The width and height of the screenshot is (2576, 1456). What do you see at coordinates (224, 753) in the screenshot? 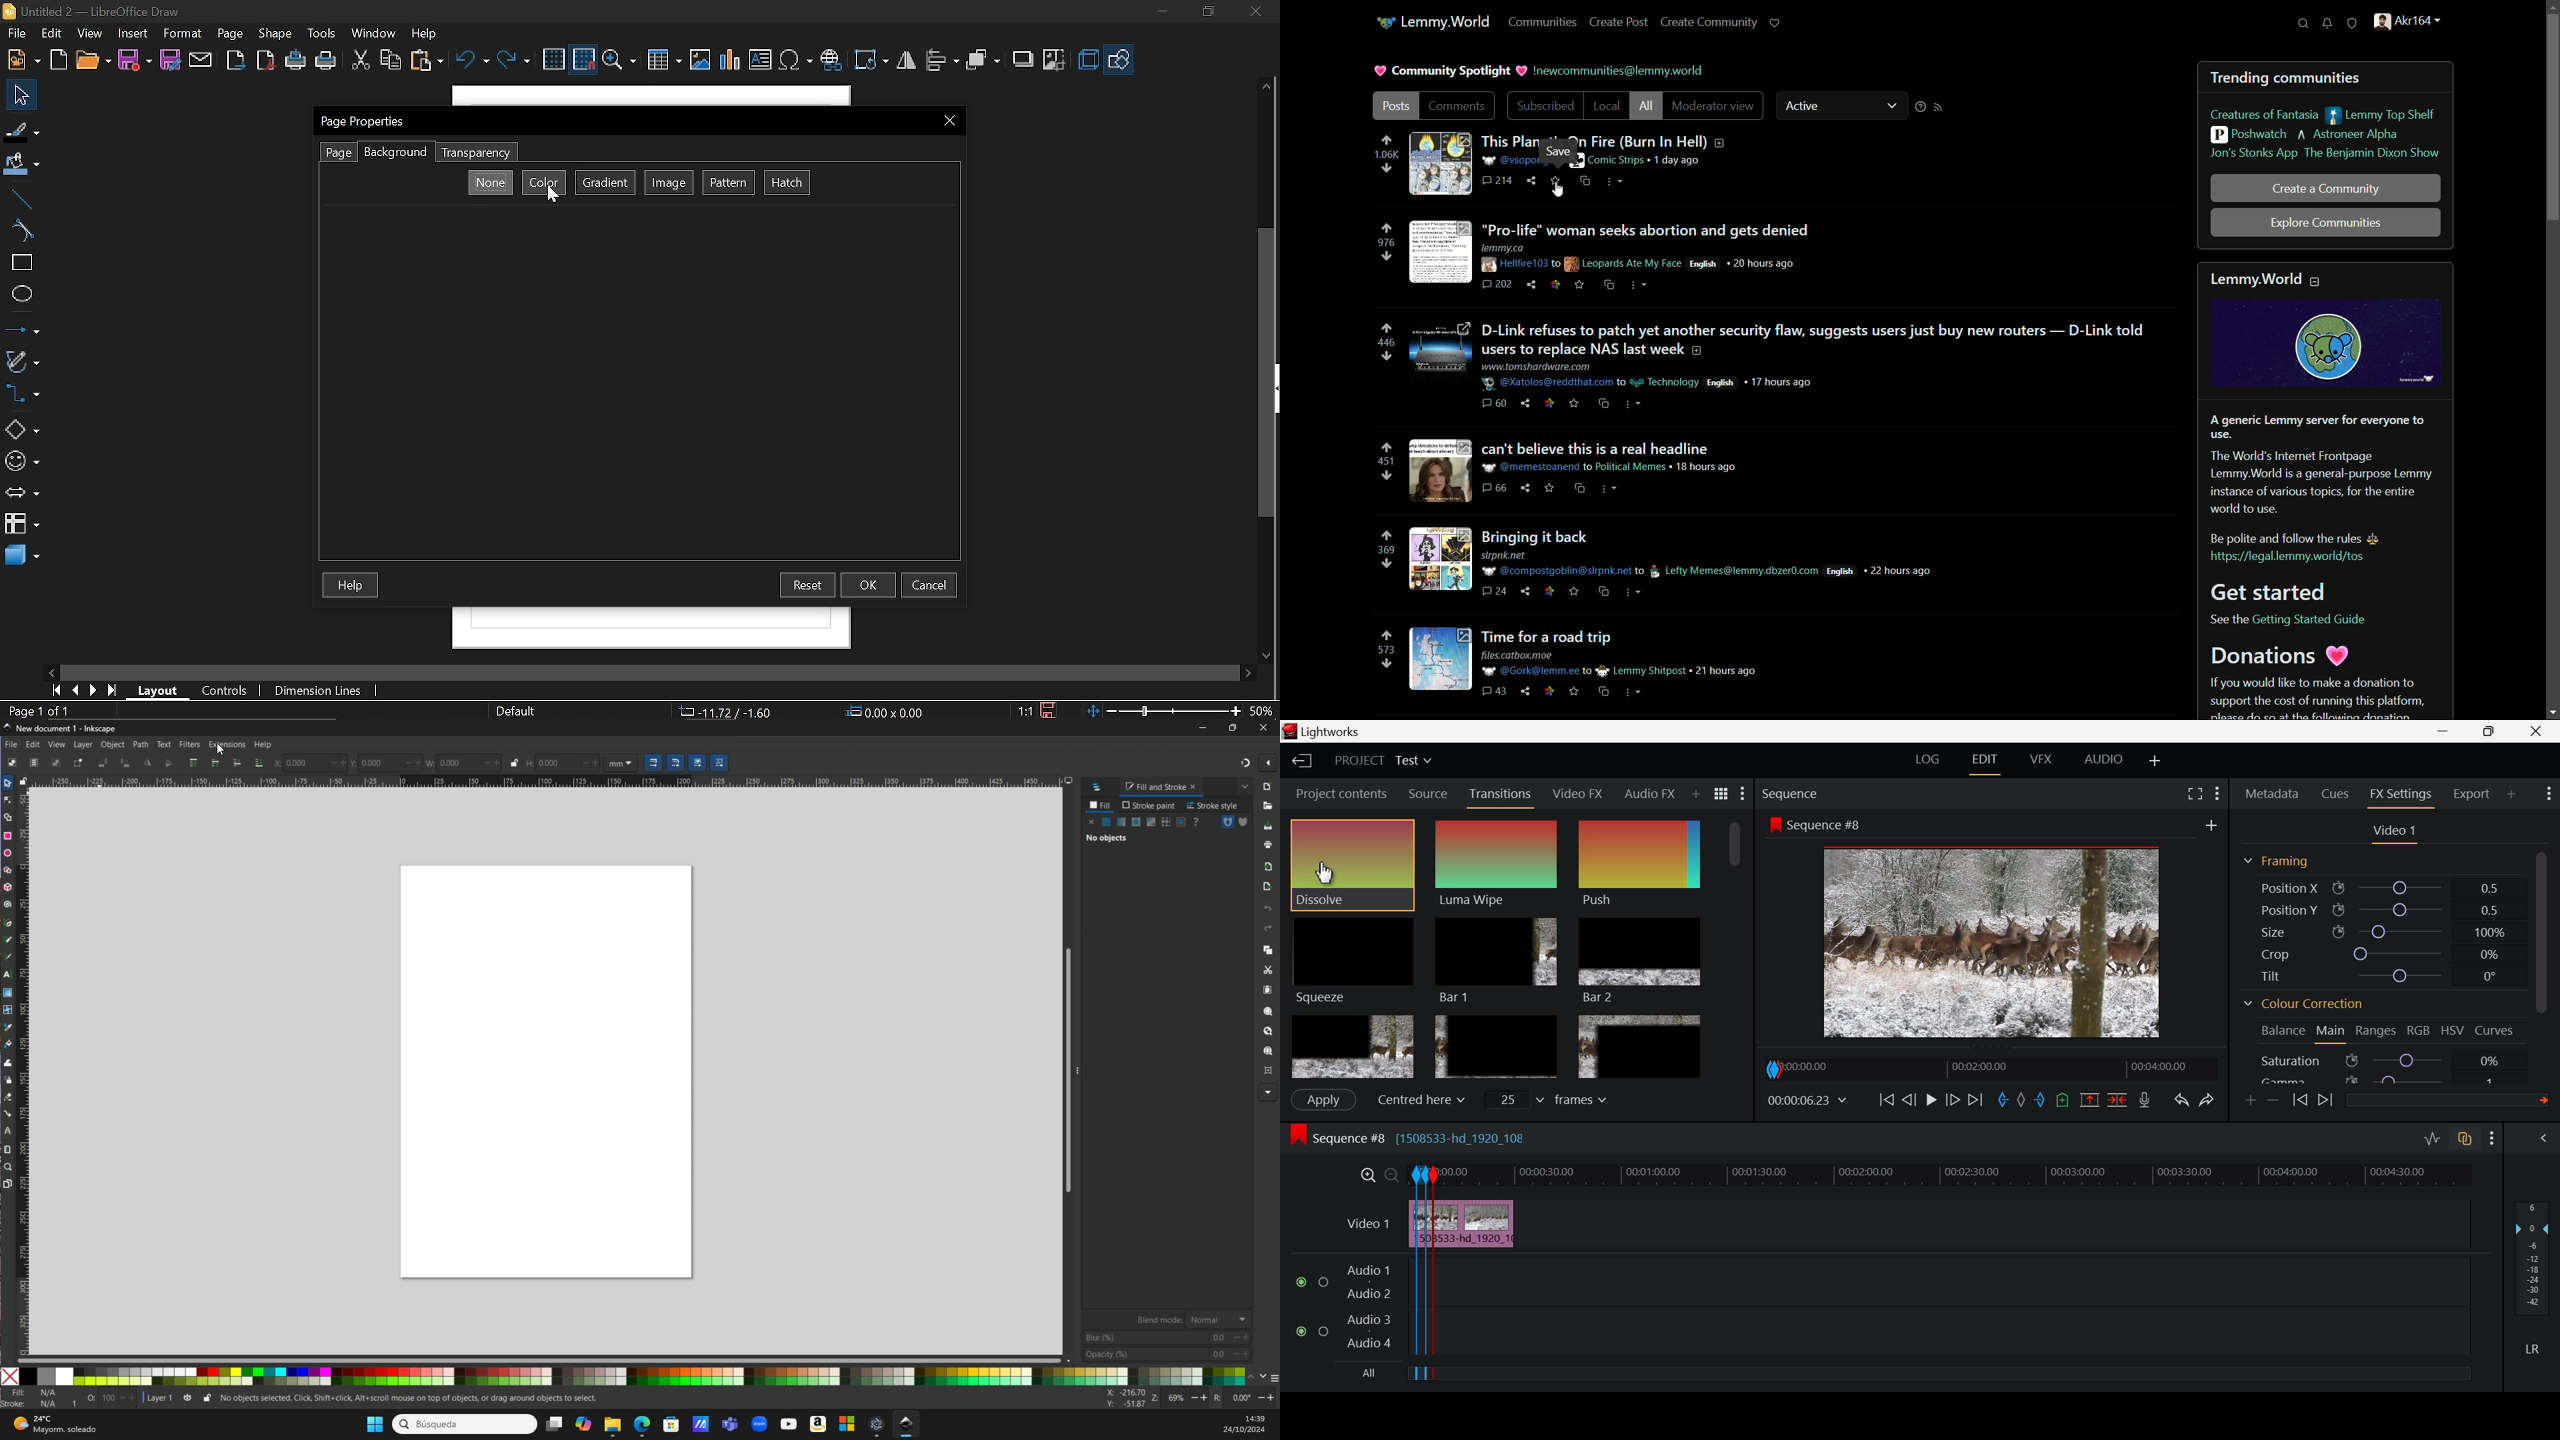
I see `Cursor` at bounding box center [224, 753].